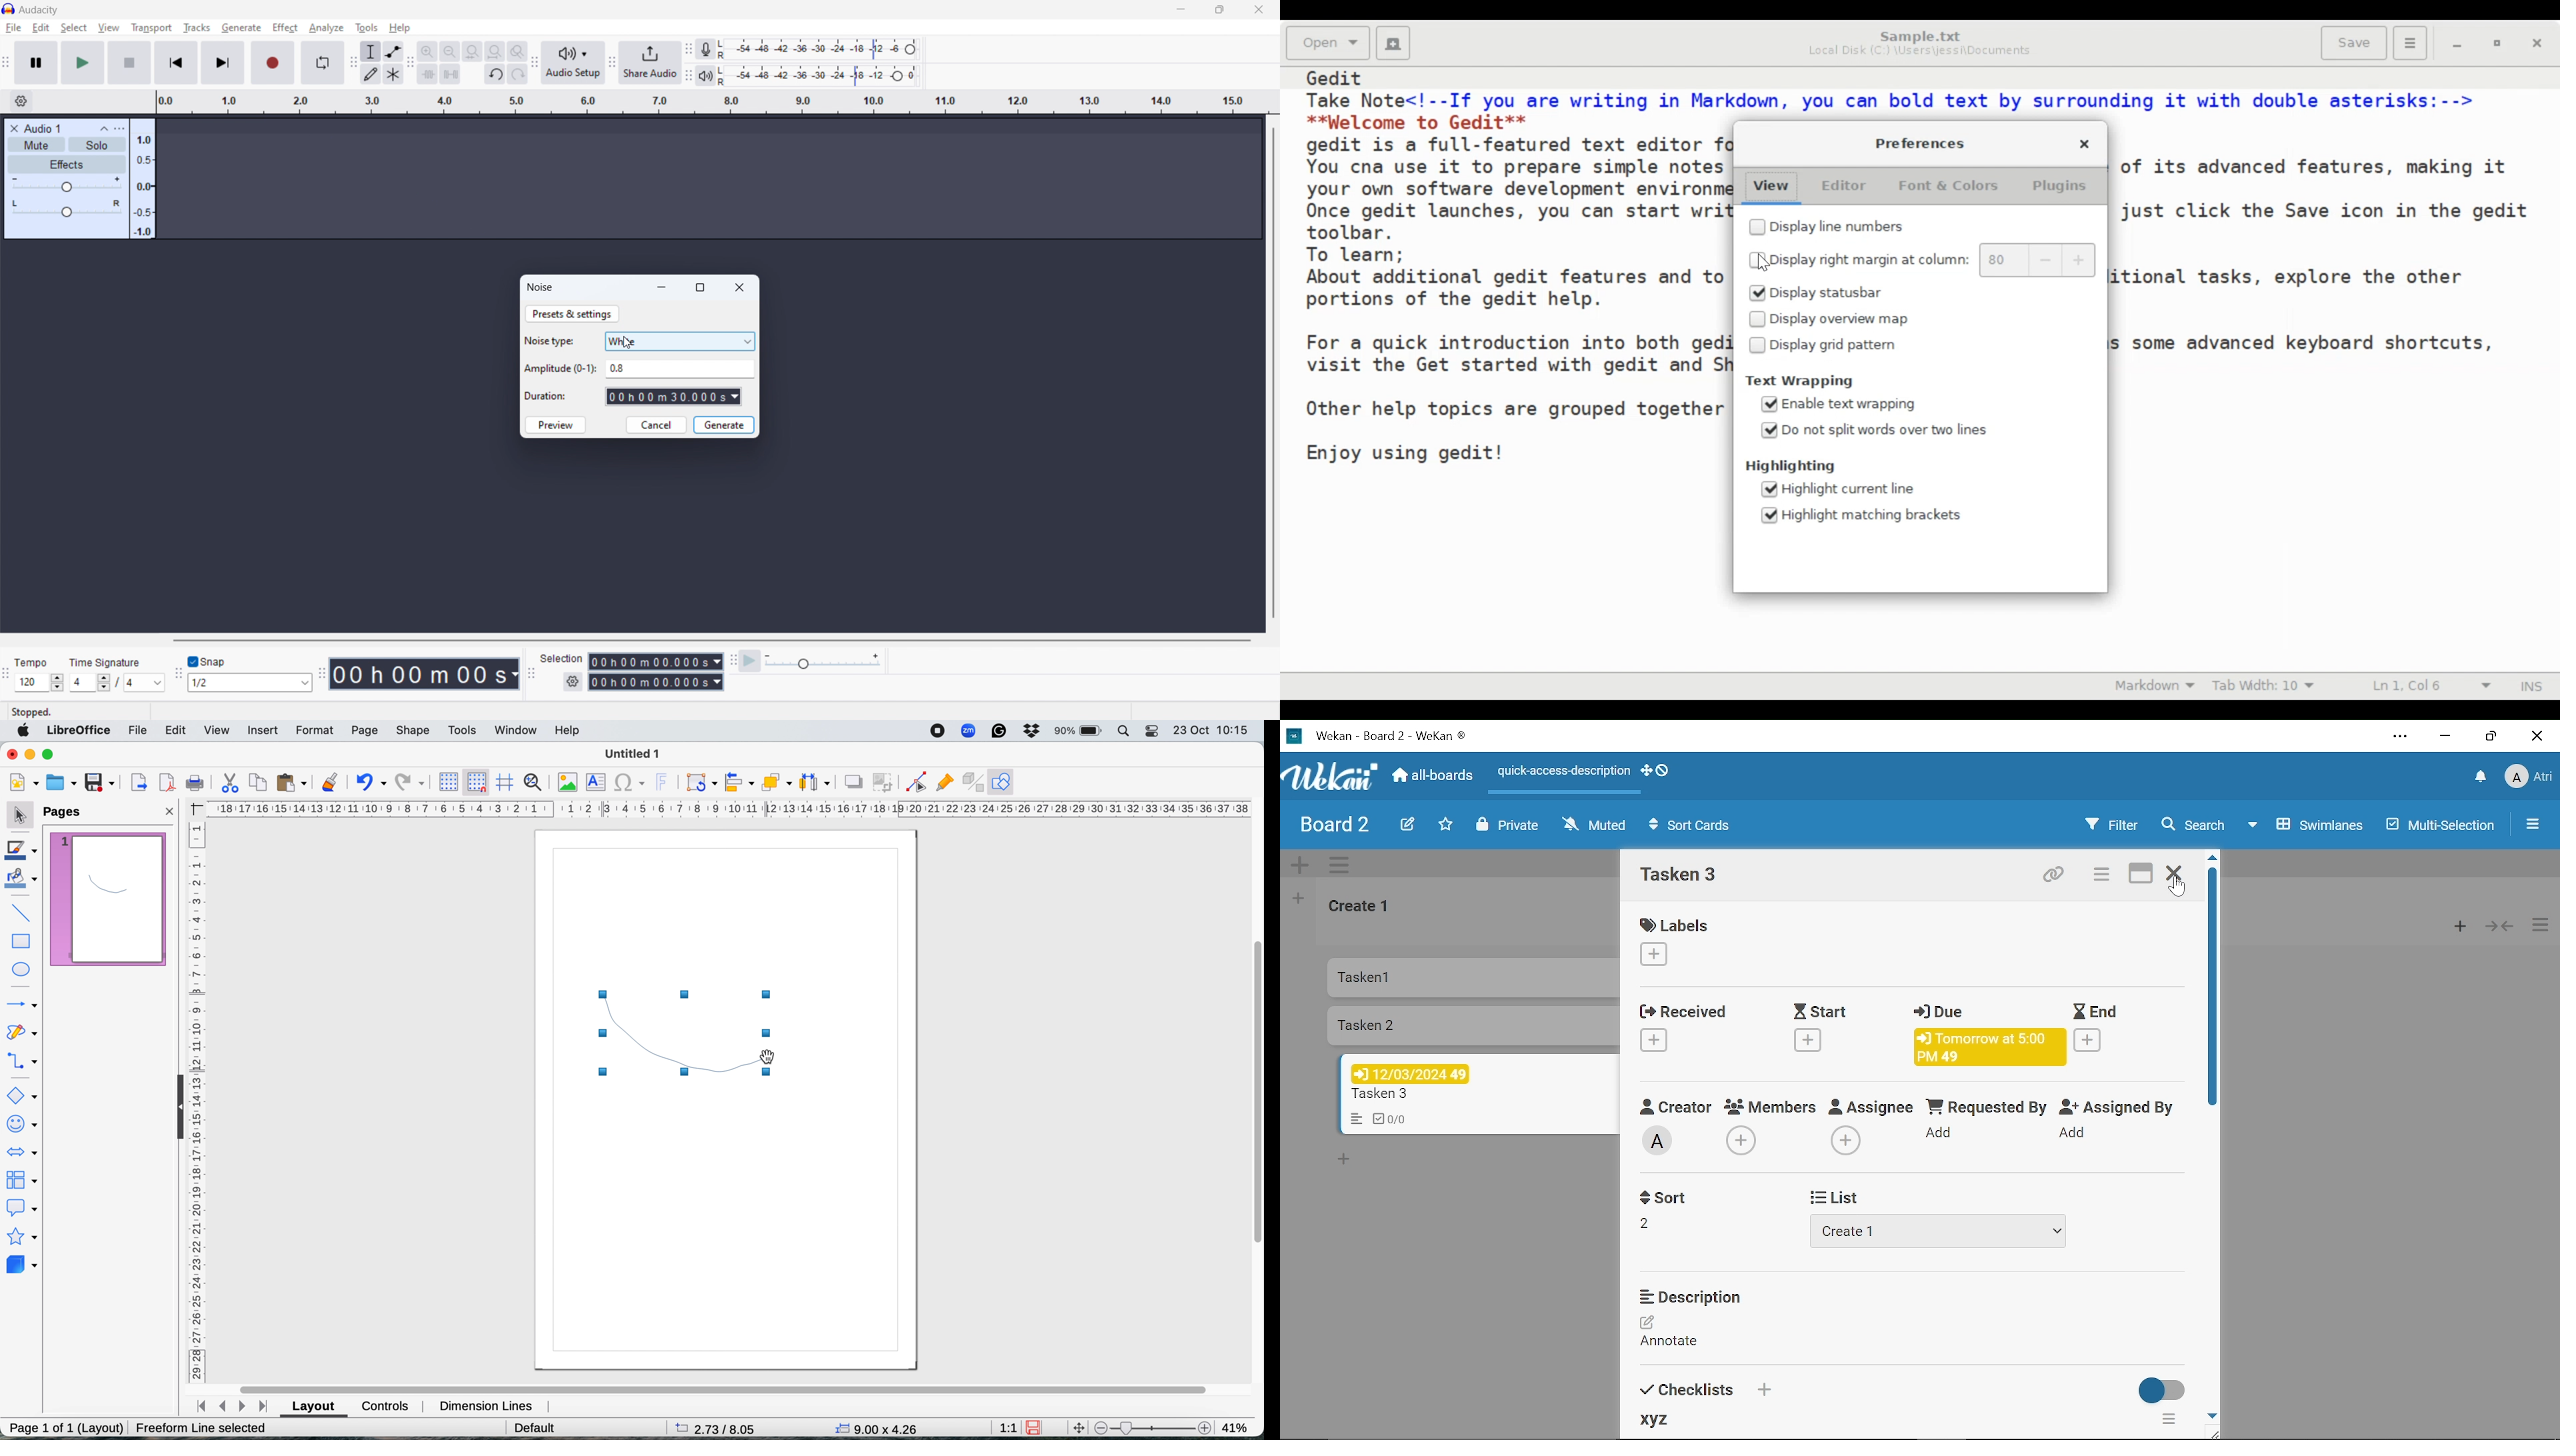  I want to click on maximize card, so click(2138, 871).